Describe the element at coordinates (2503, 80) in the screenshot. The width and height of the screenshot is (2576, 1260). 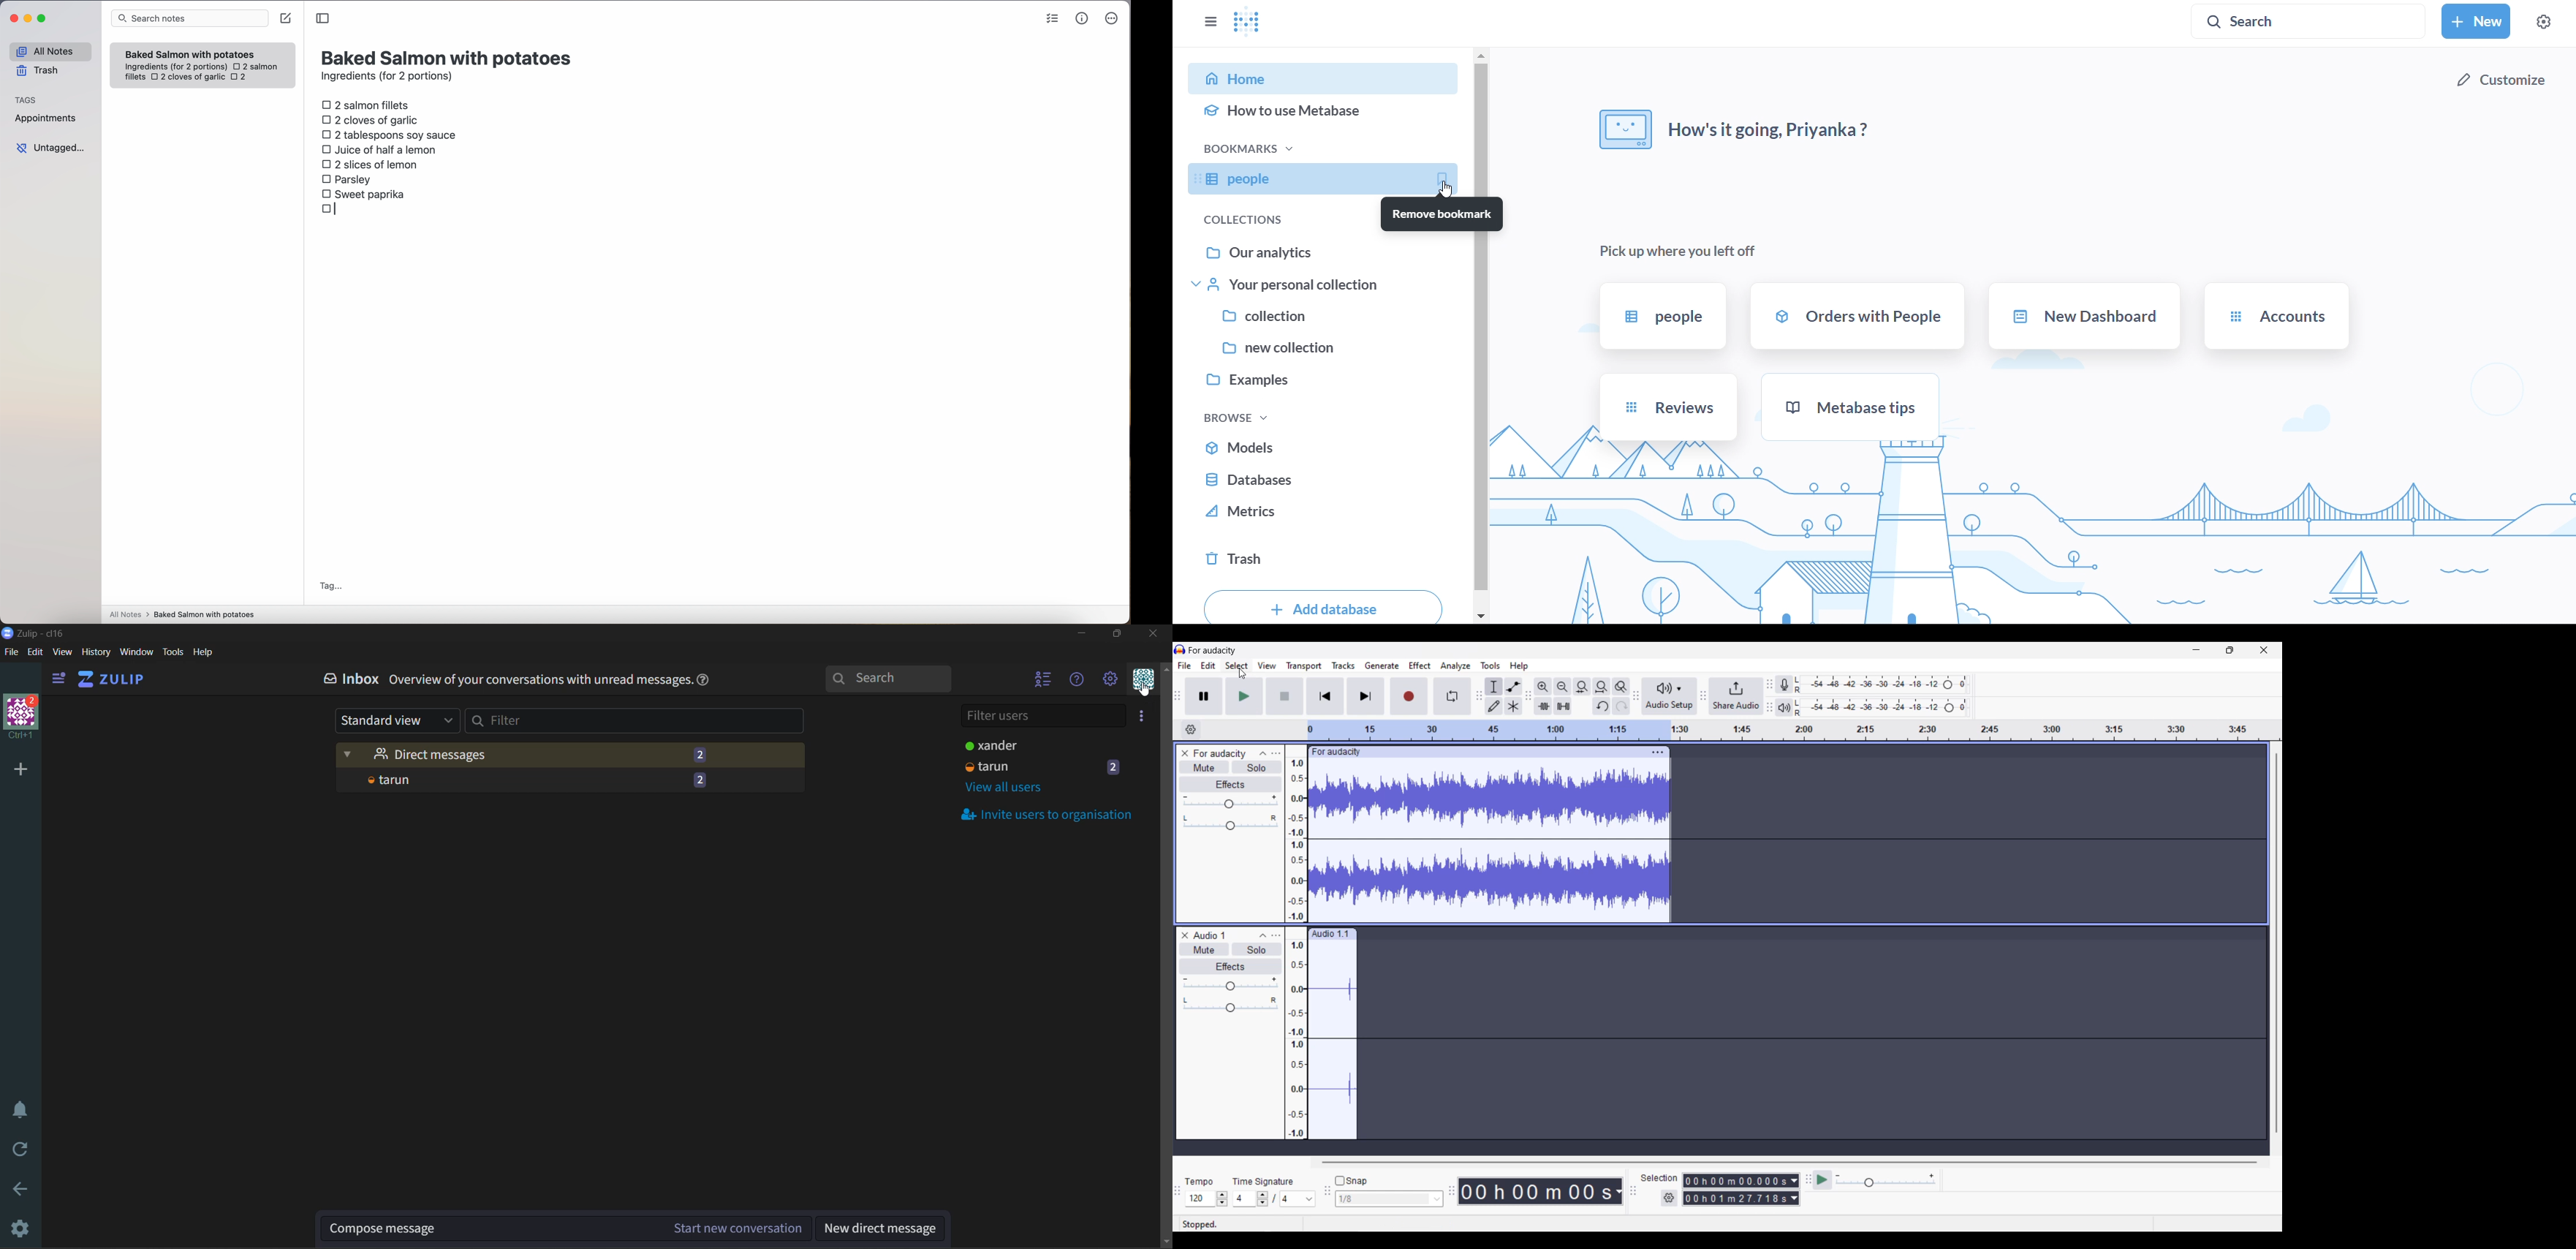
I see `customize` at that location.